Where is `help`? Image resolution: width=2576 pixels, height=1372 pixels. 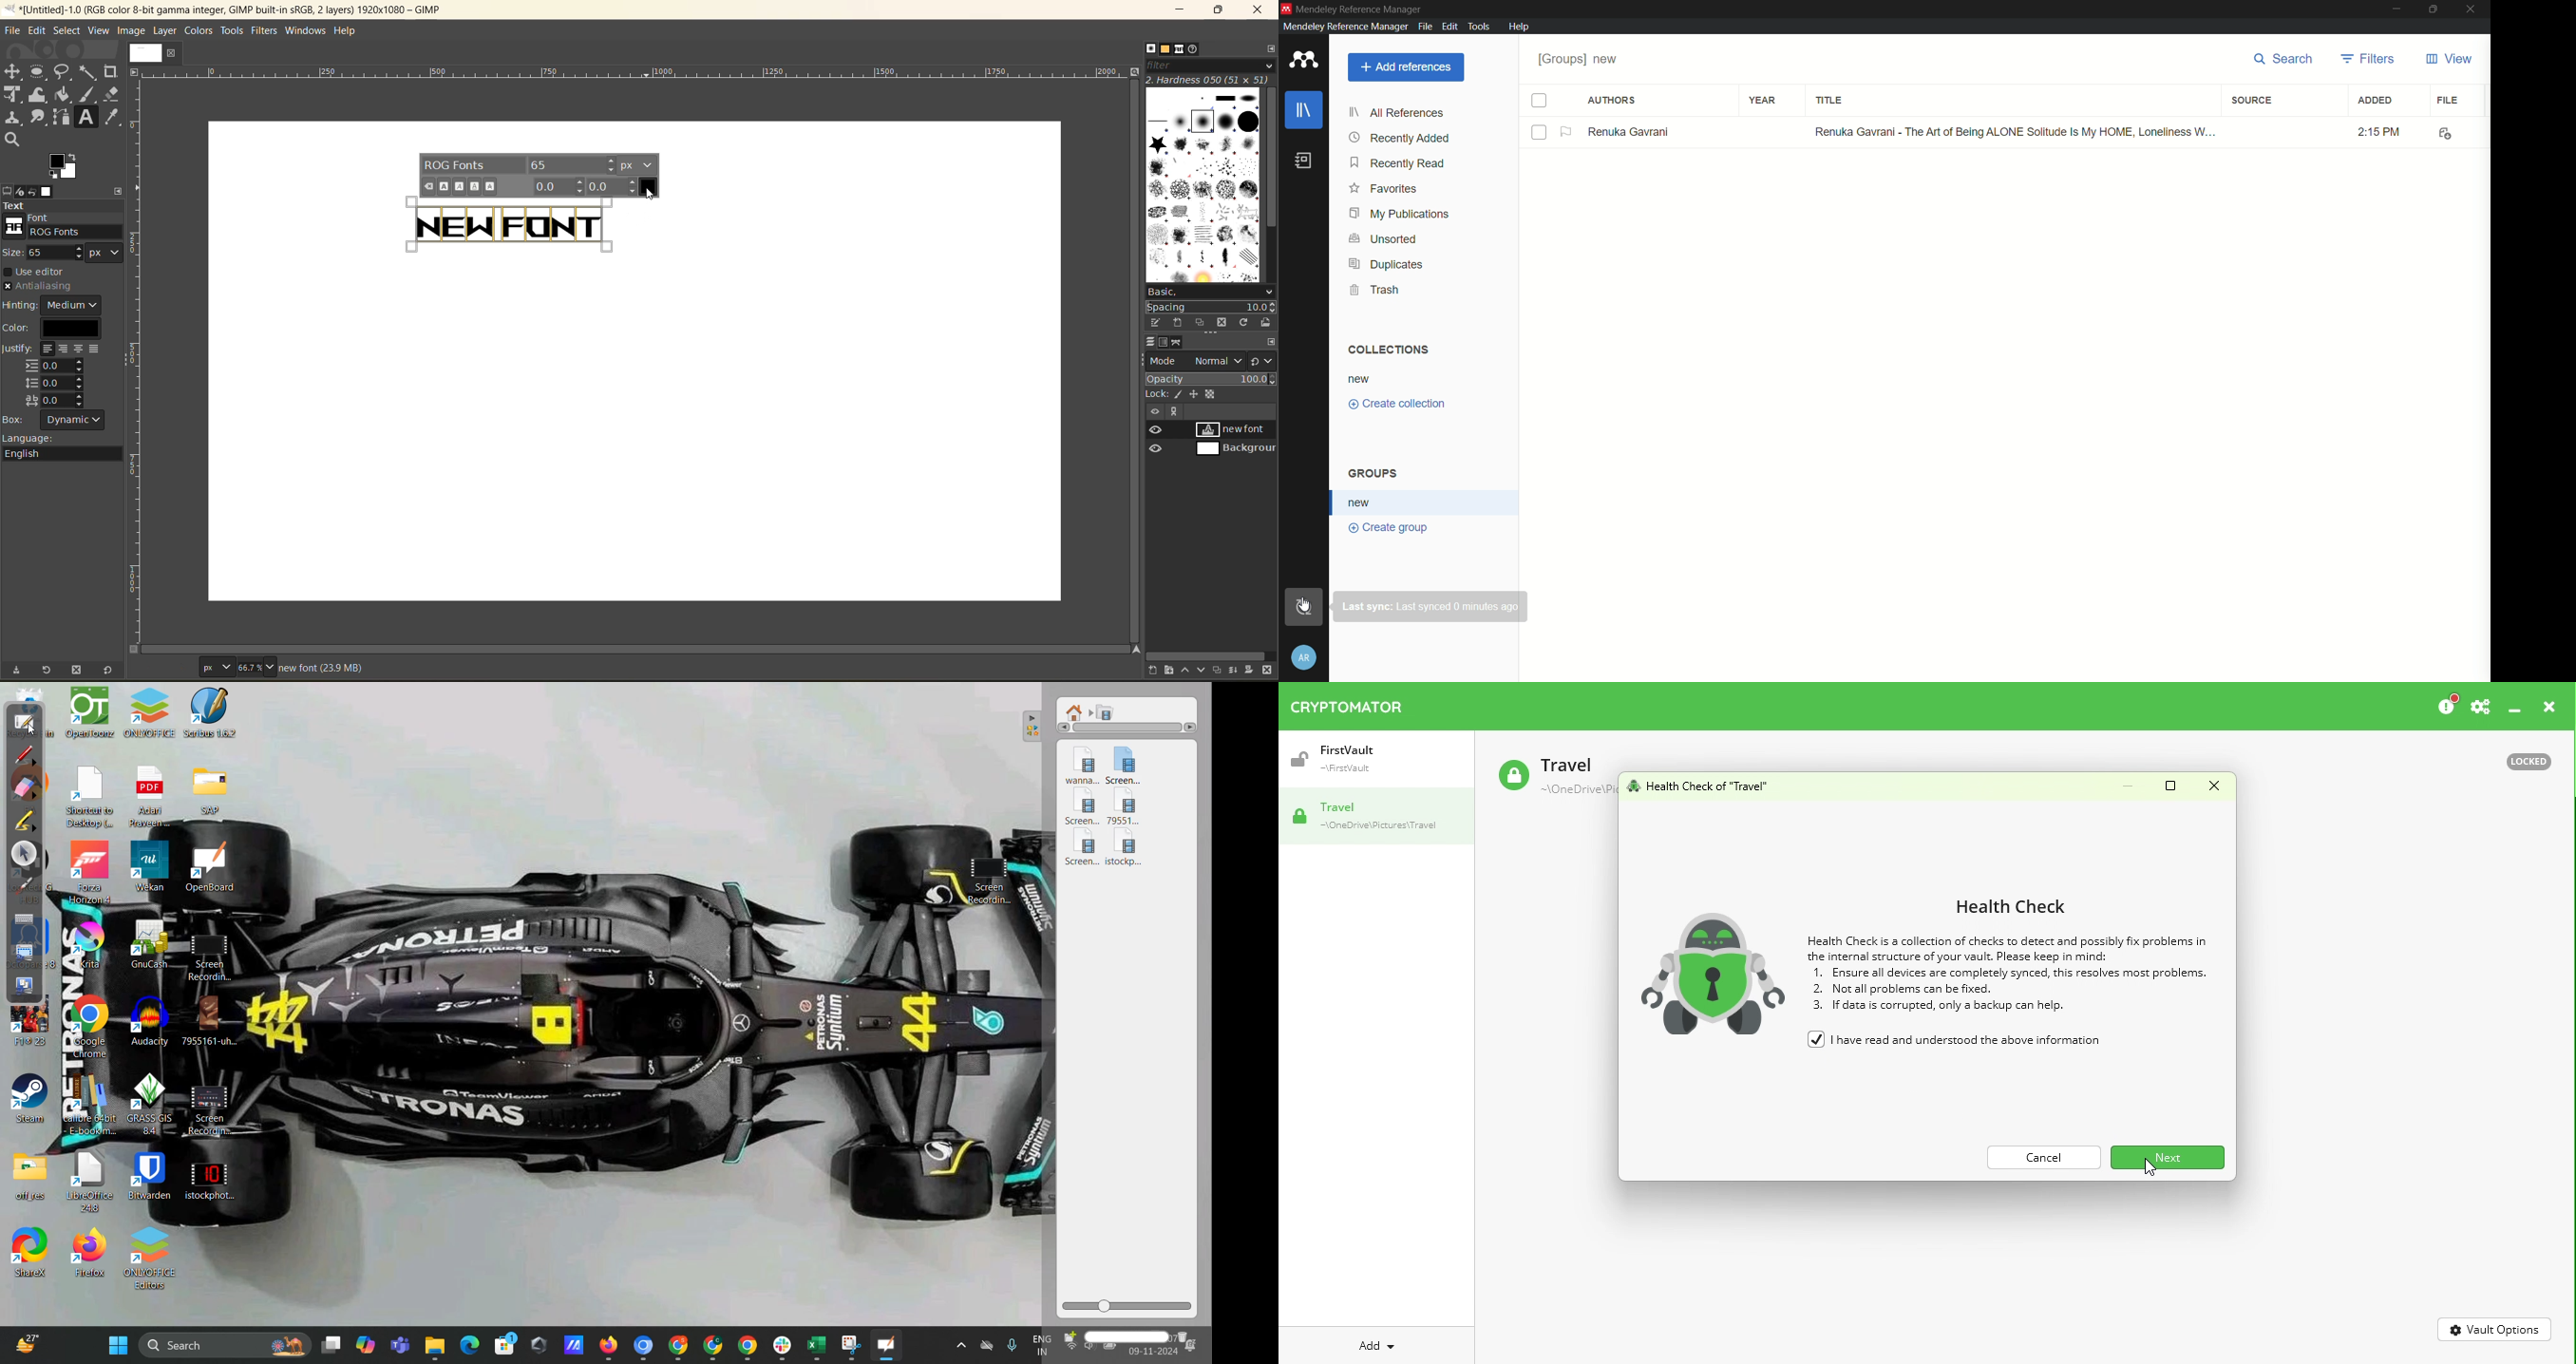
help is located at coordinates (352, 33).